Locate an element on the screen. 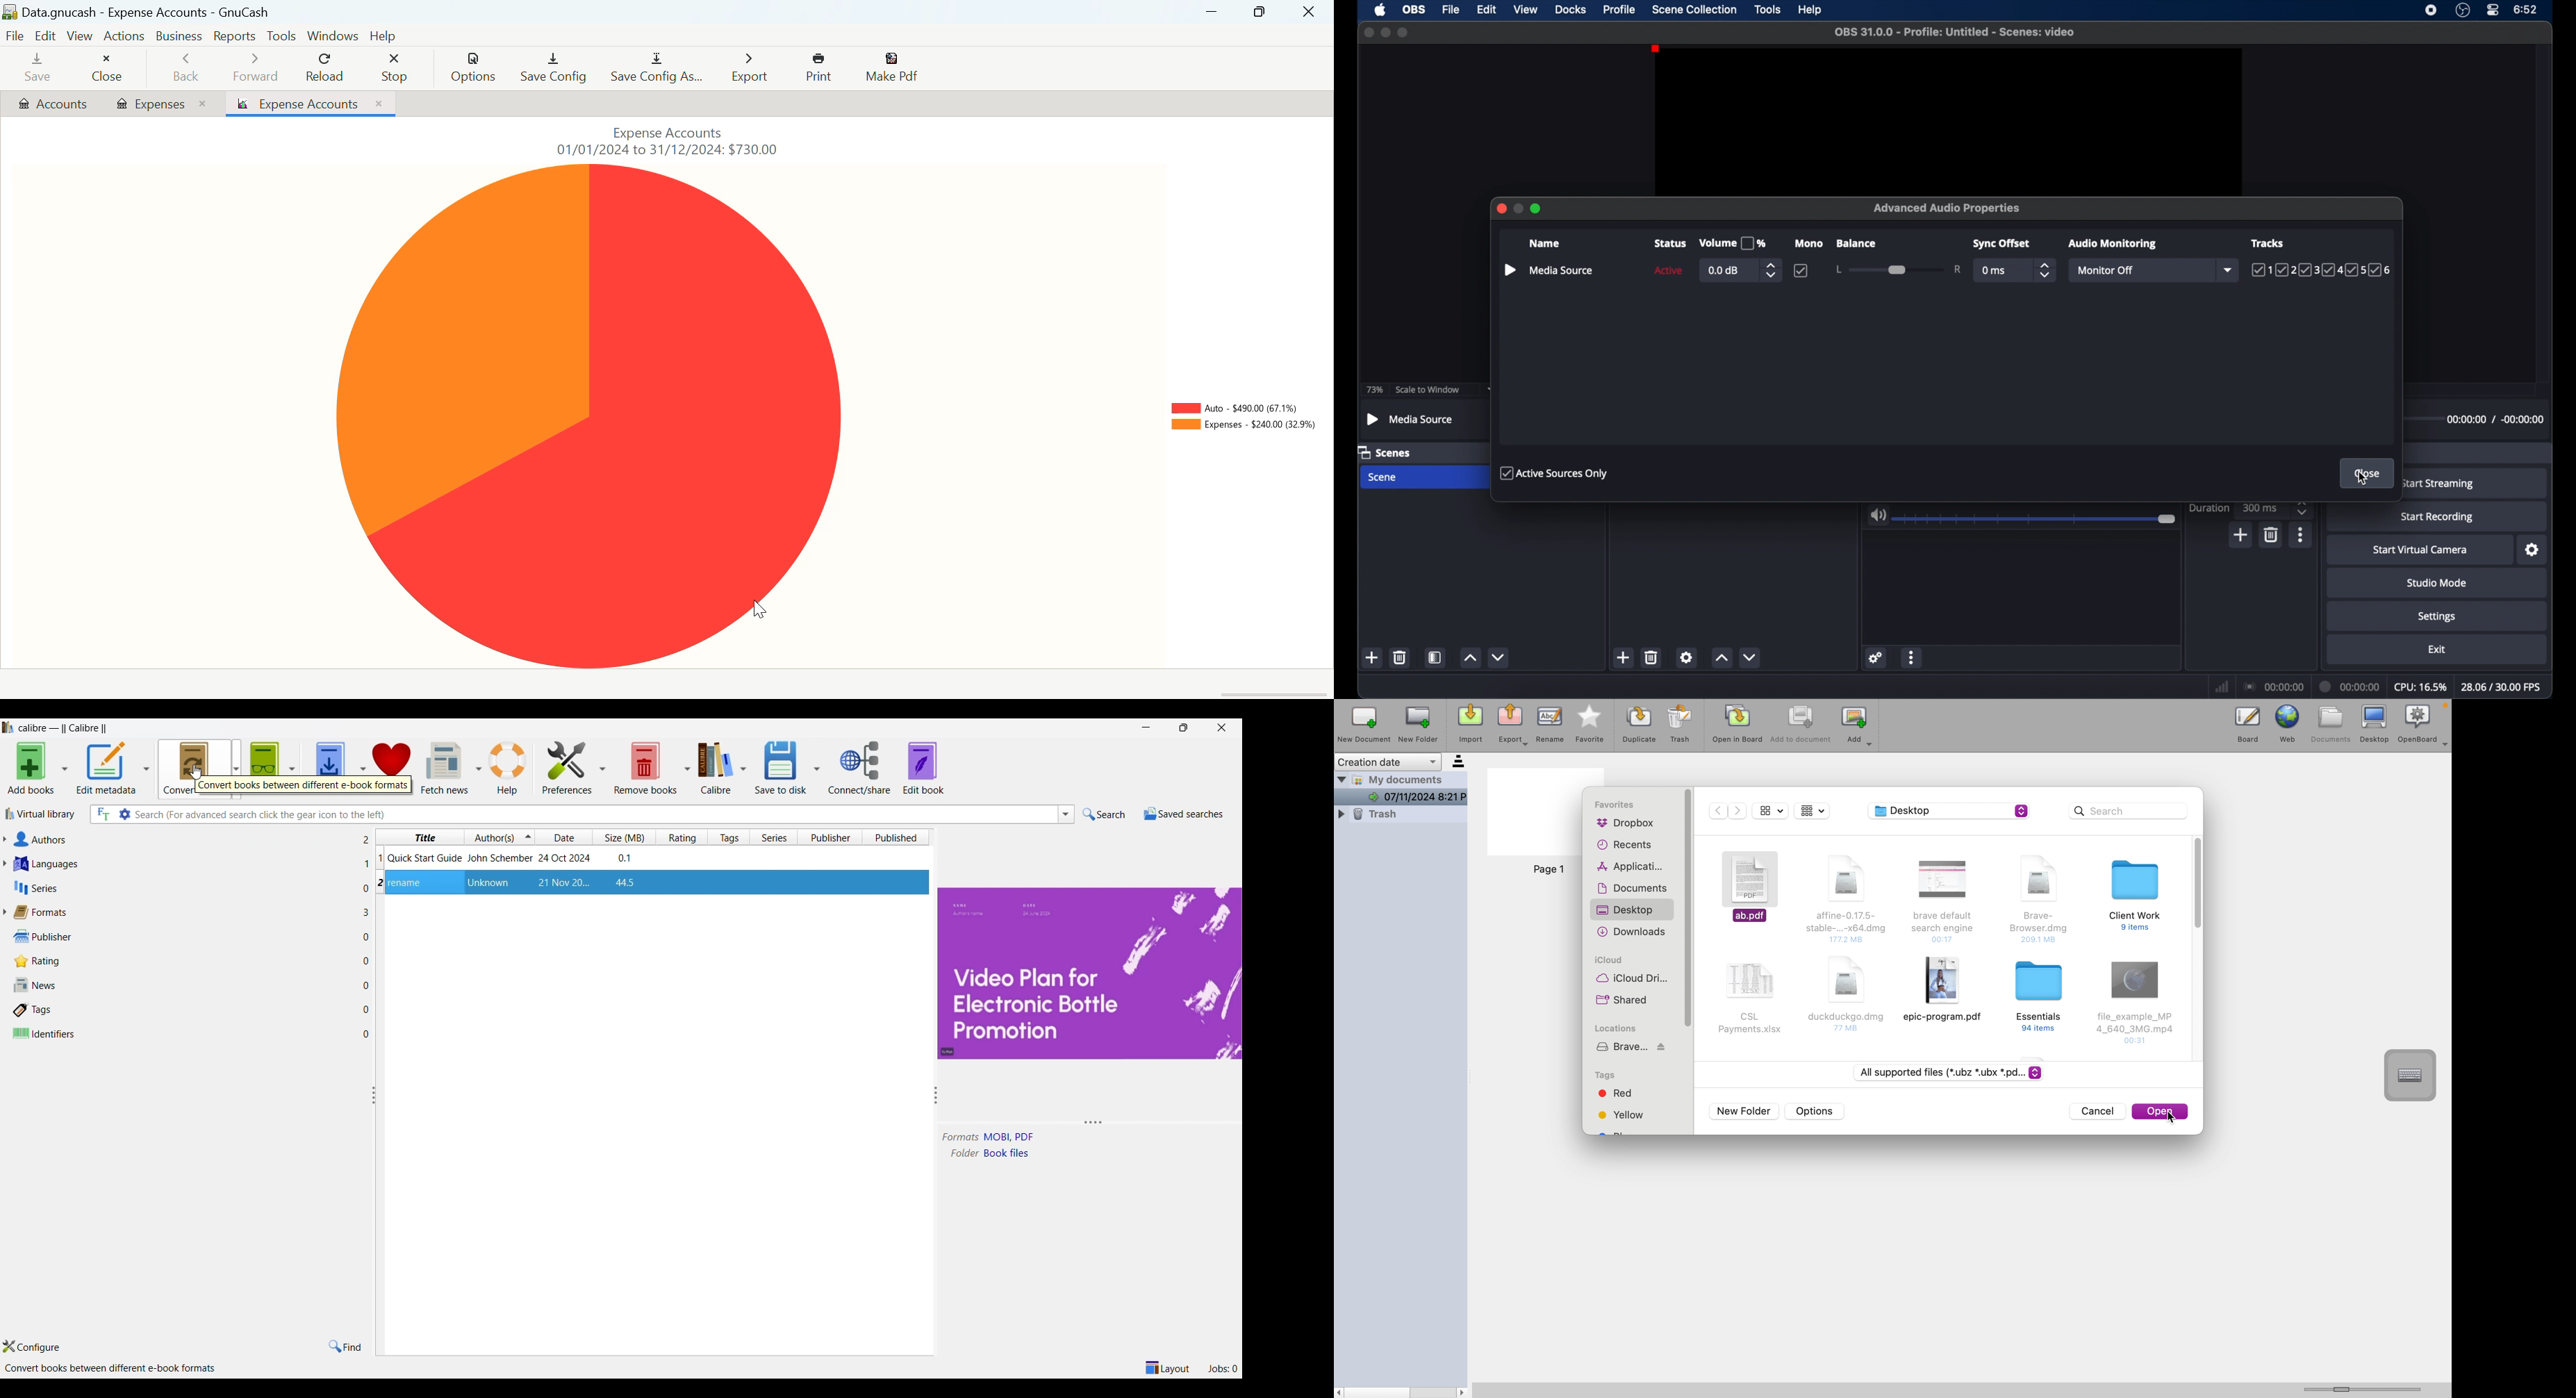 The height and width of the screenshot is (1400, 2576). search is located at coordinates (2129, 812).